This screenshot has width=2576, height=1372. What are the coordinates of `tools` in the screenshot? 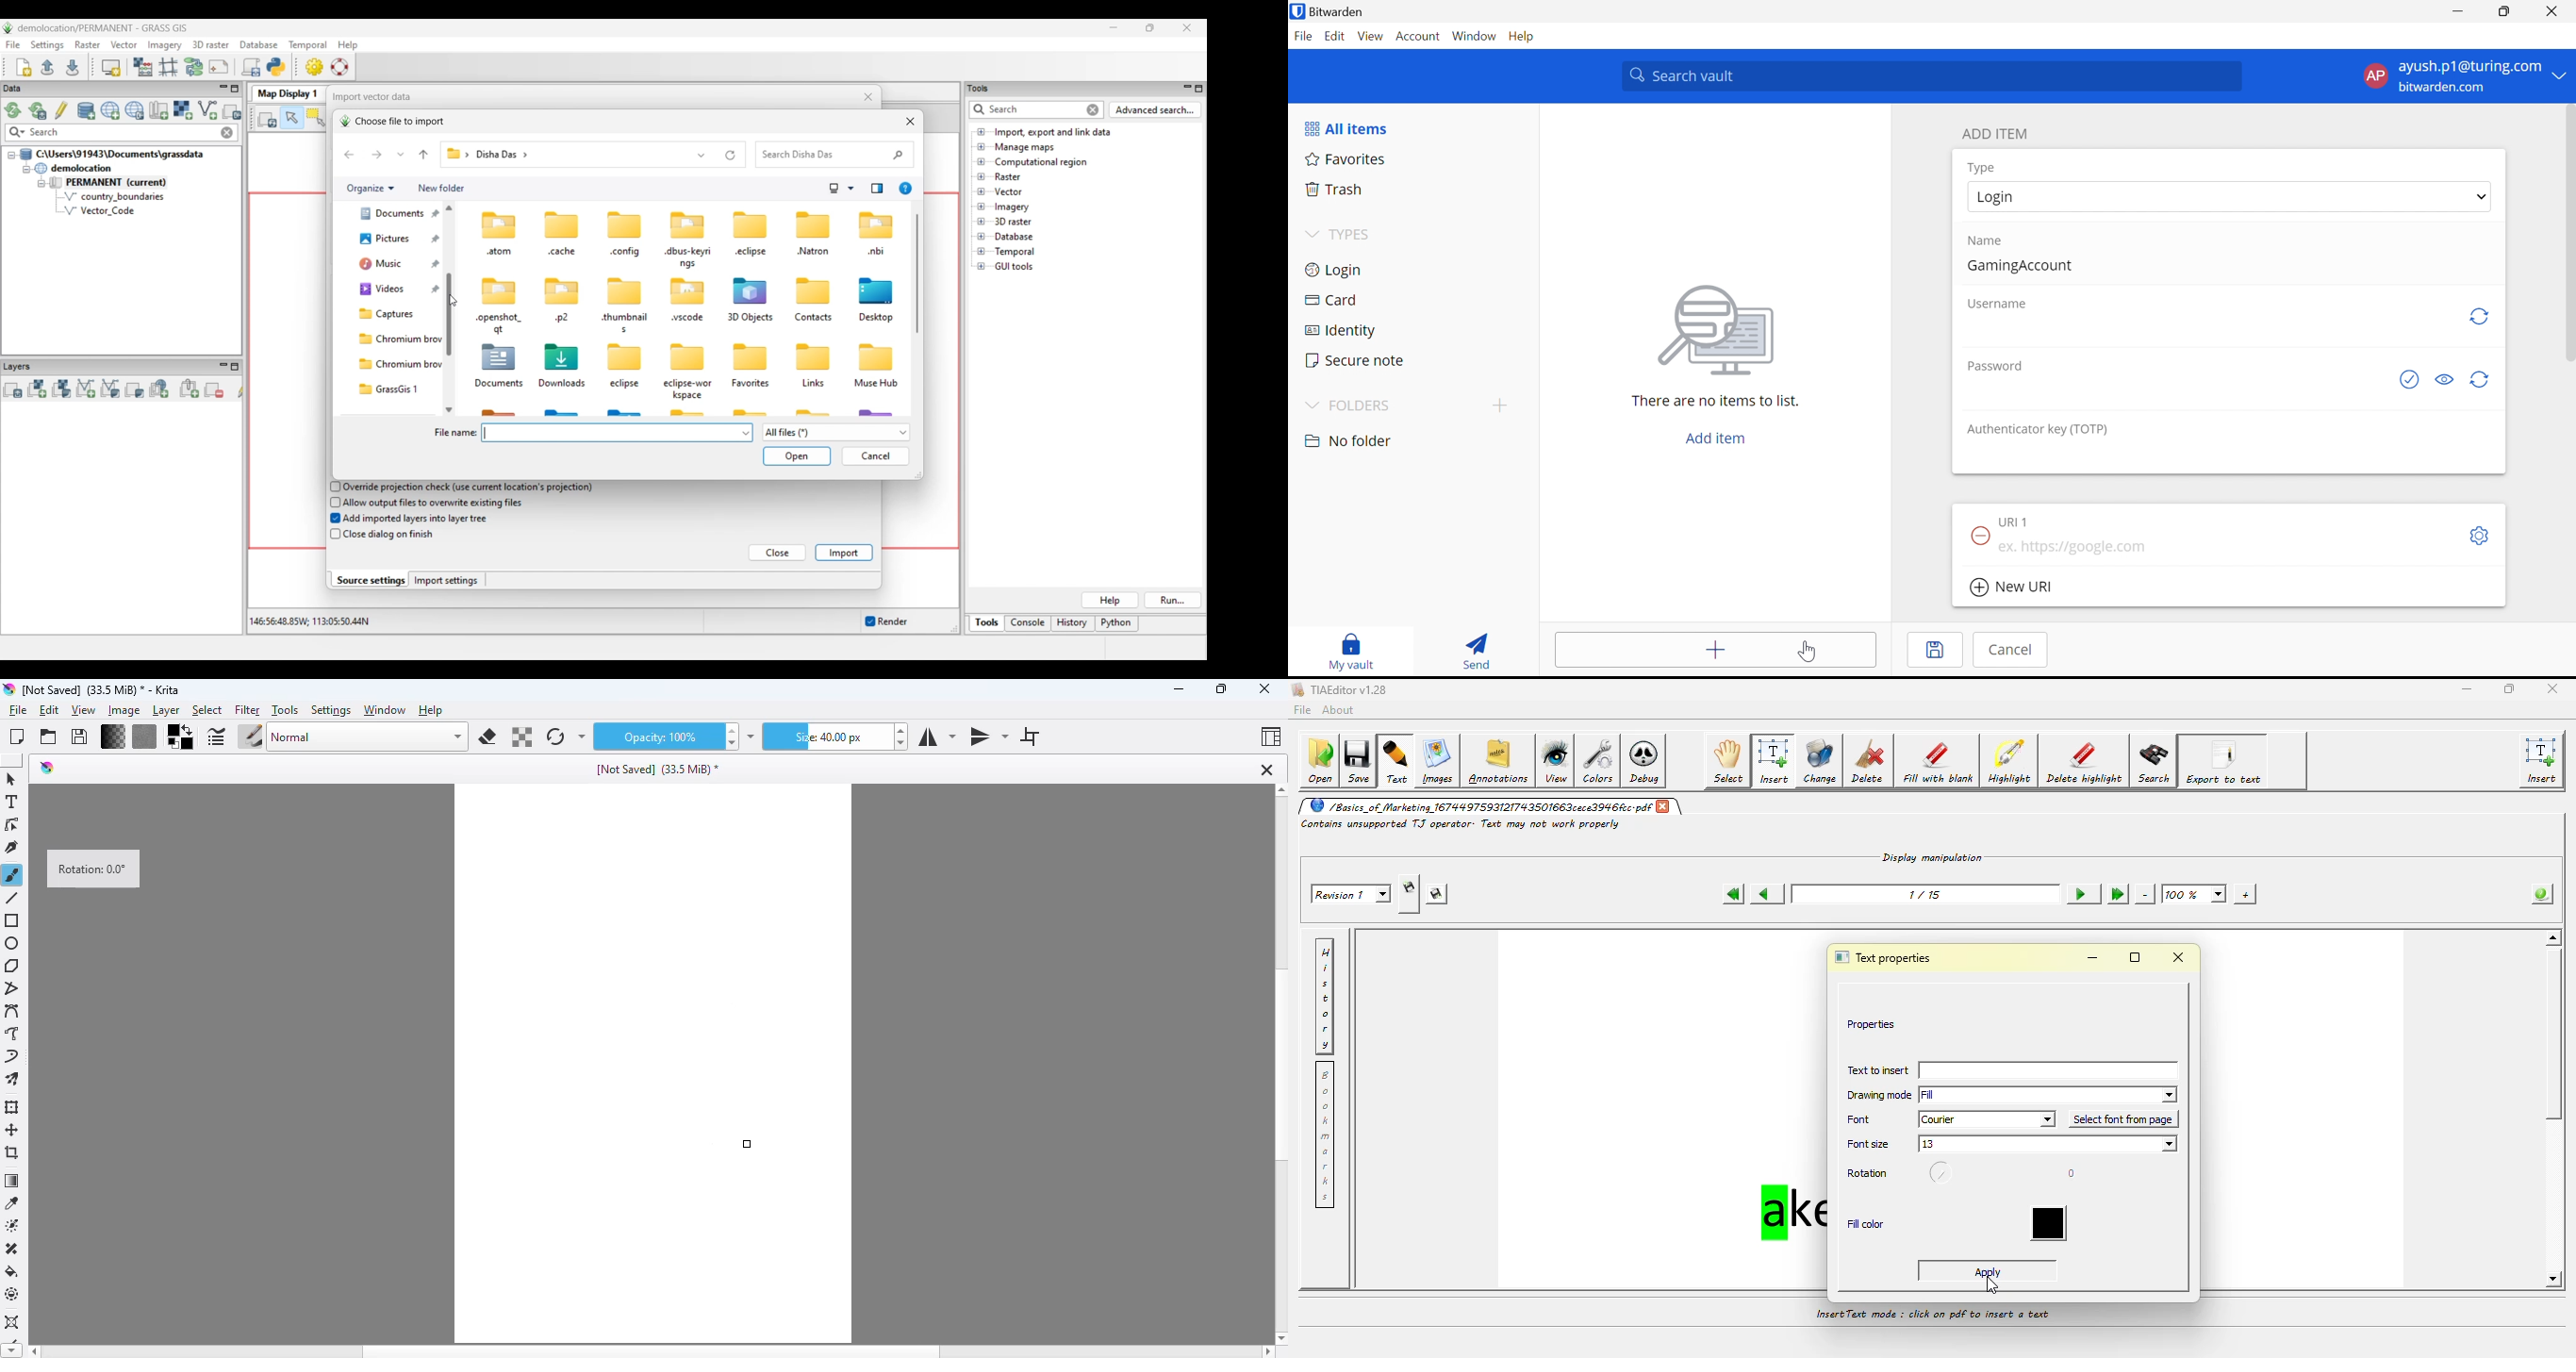 It's located at (285, 711).